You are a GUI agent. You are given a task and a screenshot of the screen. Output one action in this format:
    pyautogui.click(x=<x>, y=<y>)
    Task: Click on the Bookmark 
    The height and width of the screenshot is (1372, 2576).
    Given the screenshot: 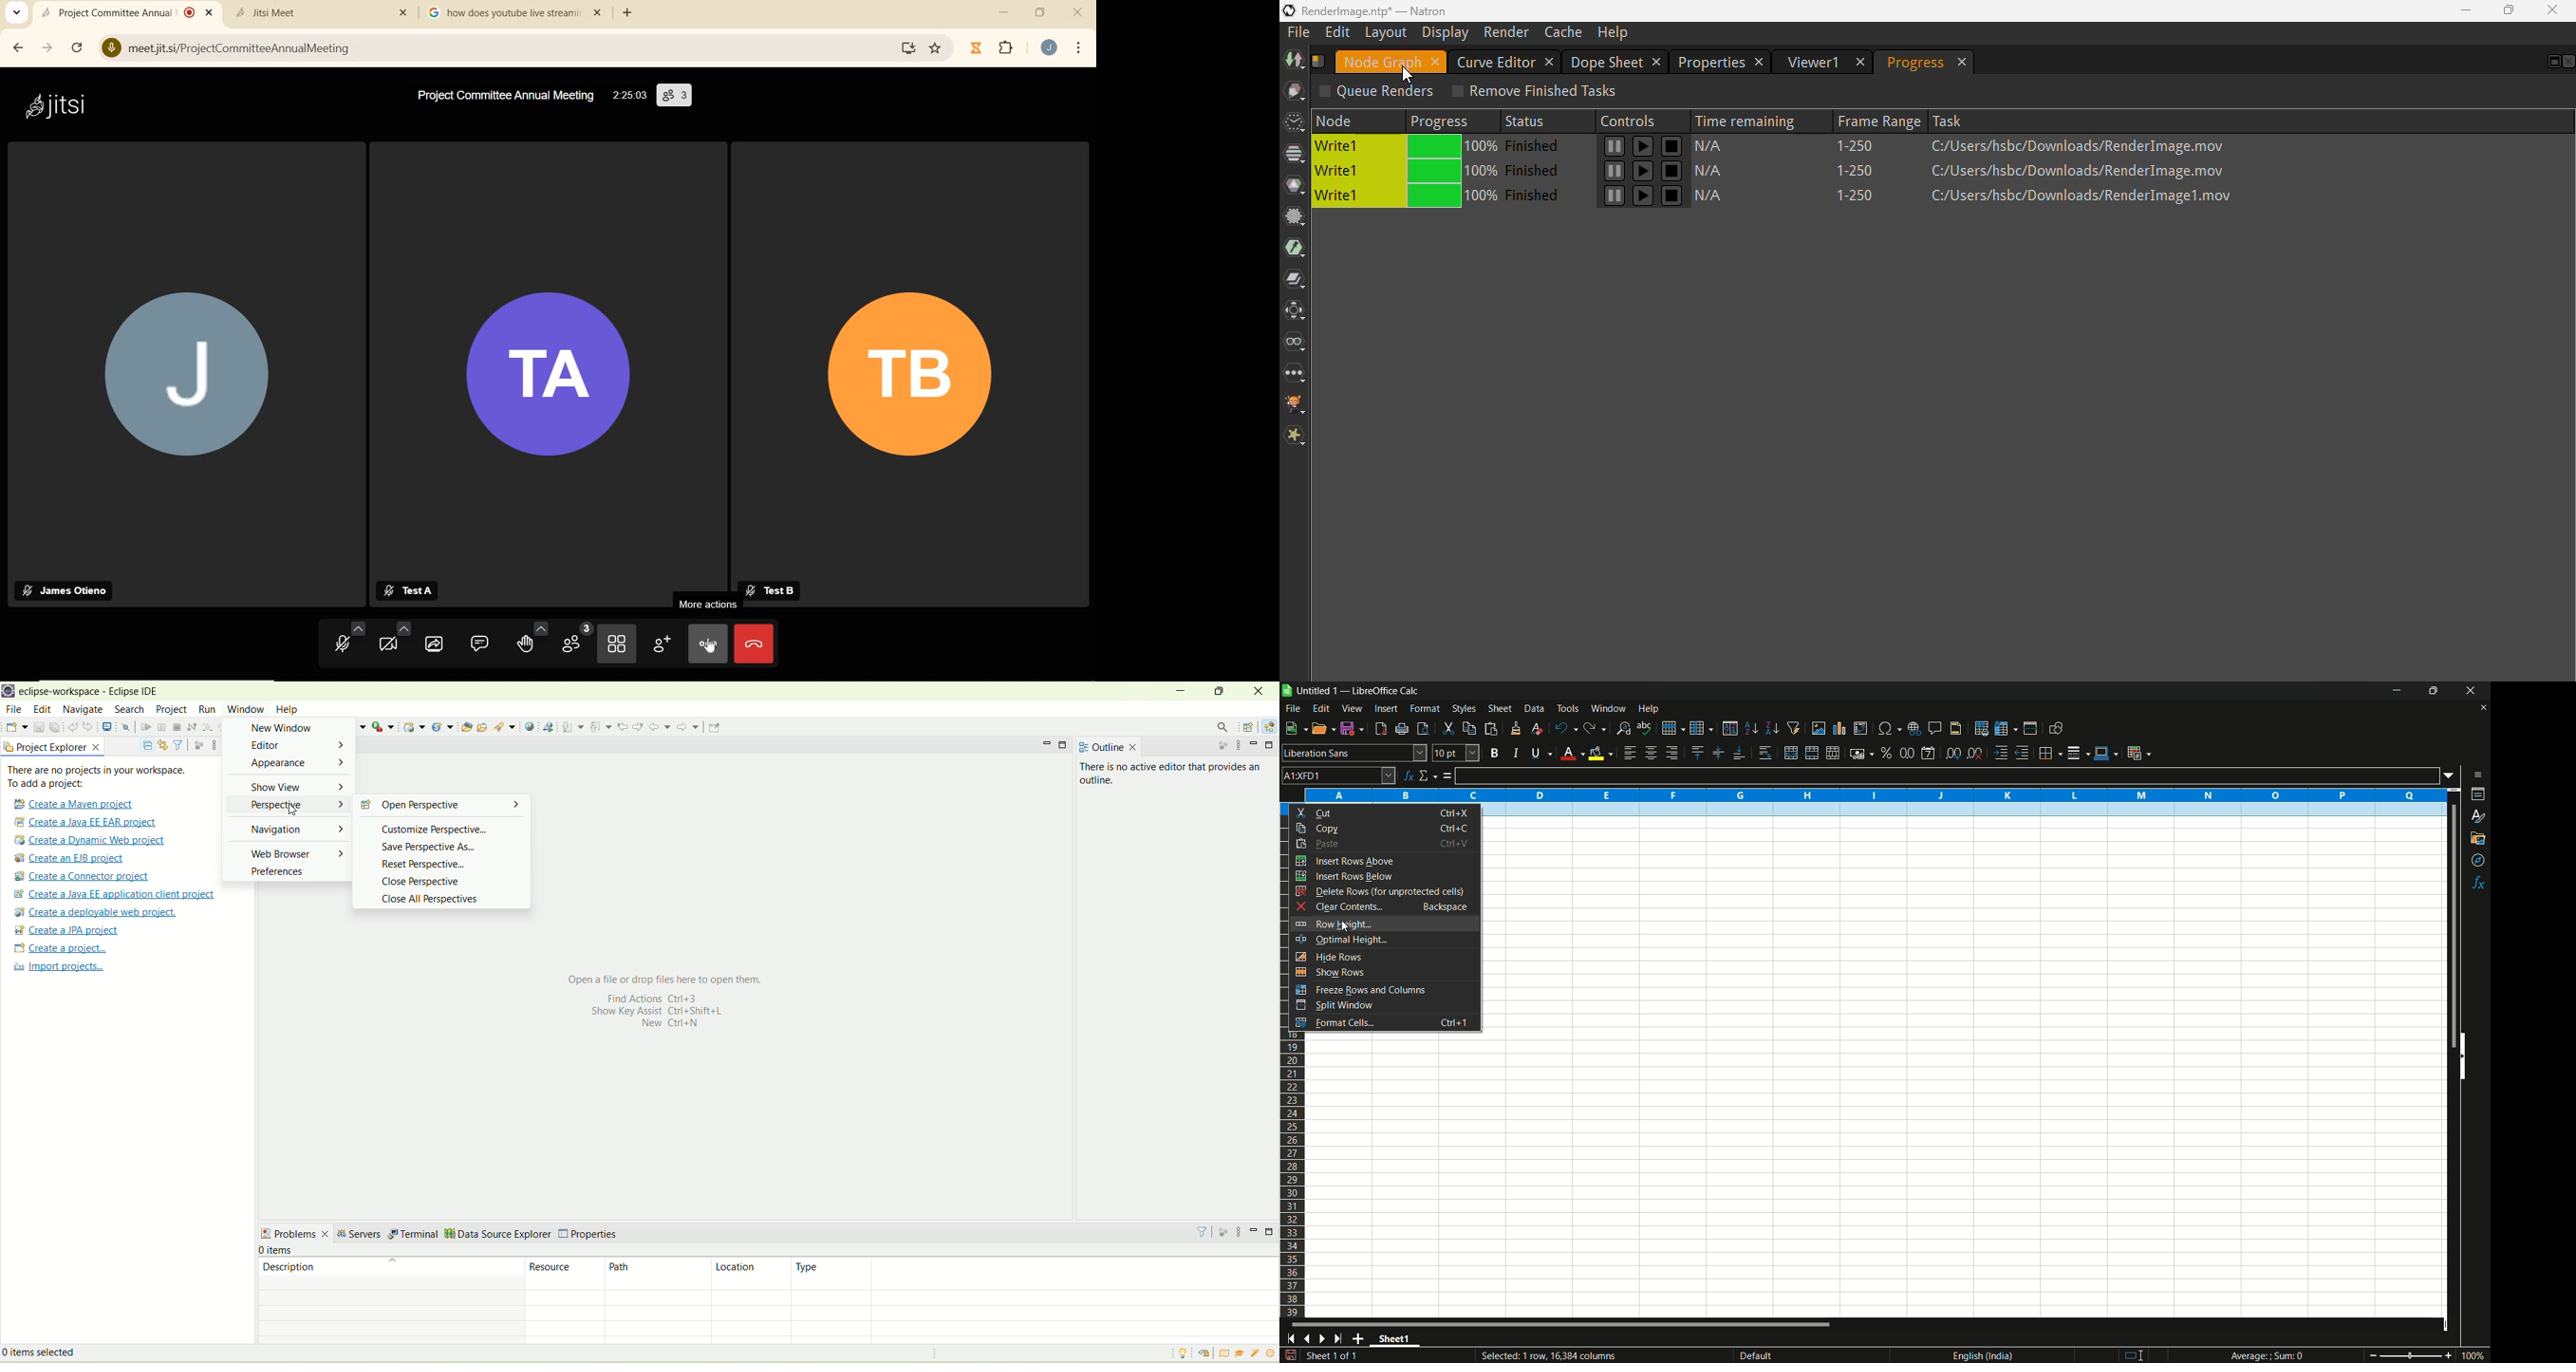 What is the action you would take?
    pyautogui.click(x=936, y=49)
    